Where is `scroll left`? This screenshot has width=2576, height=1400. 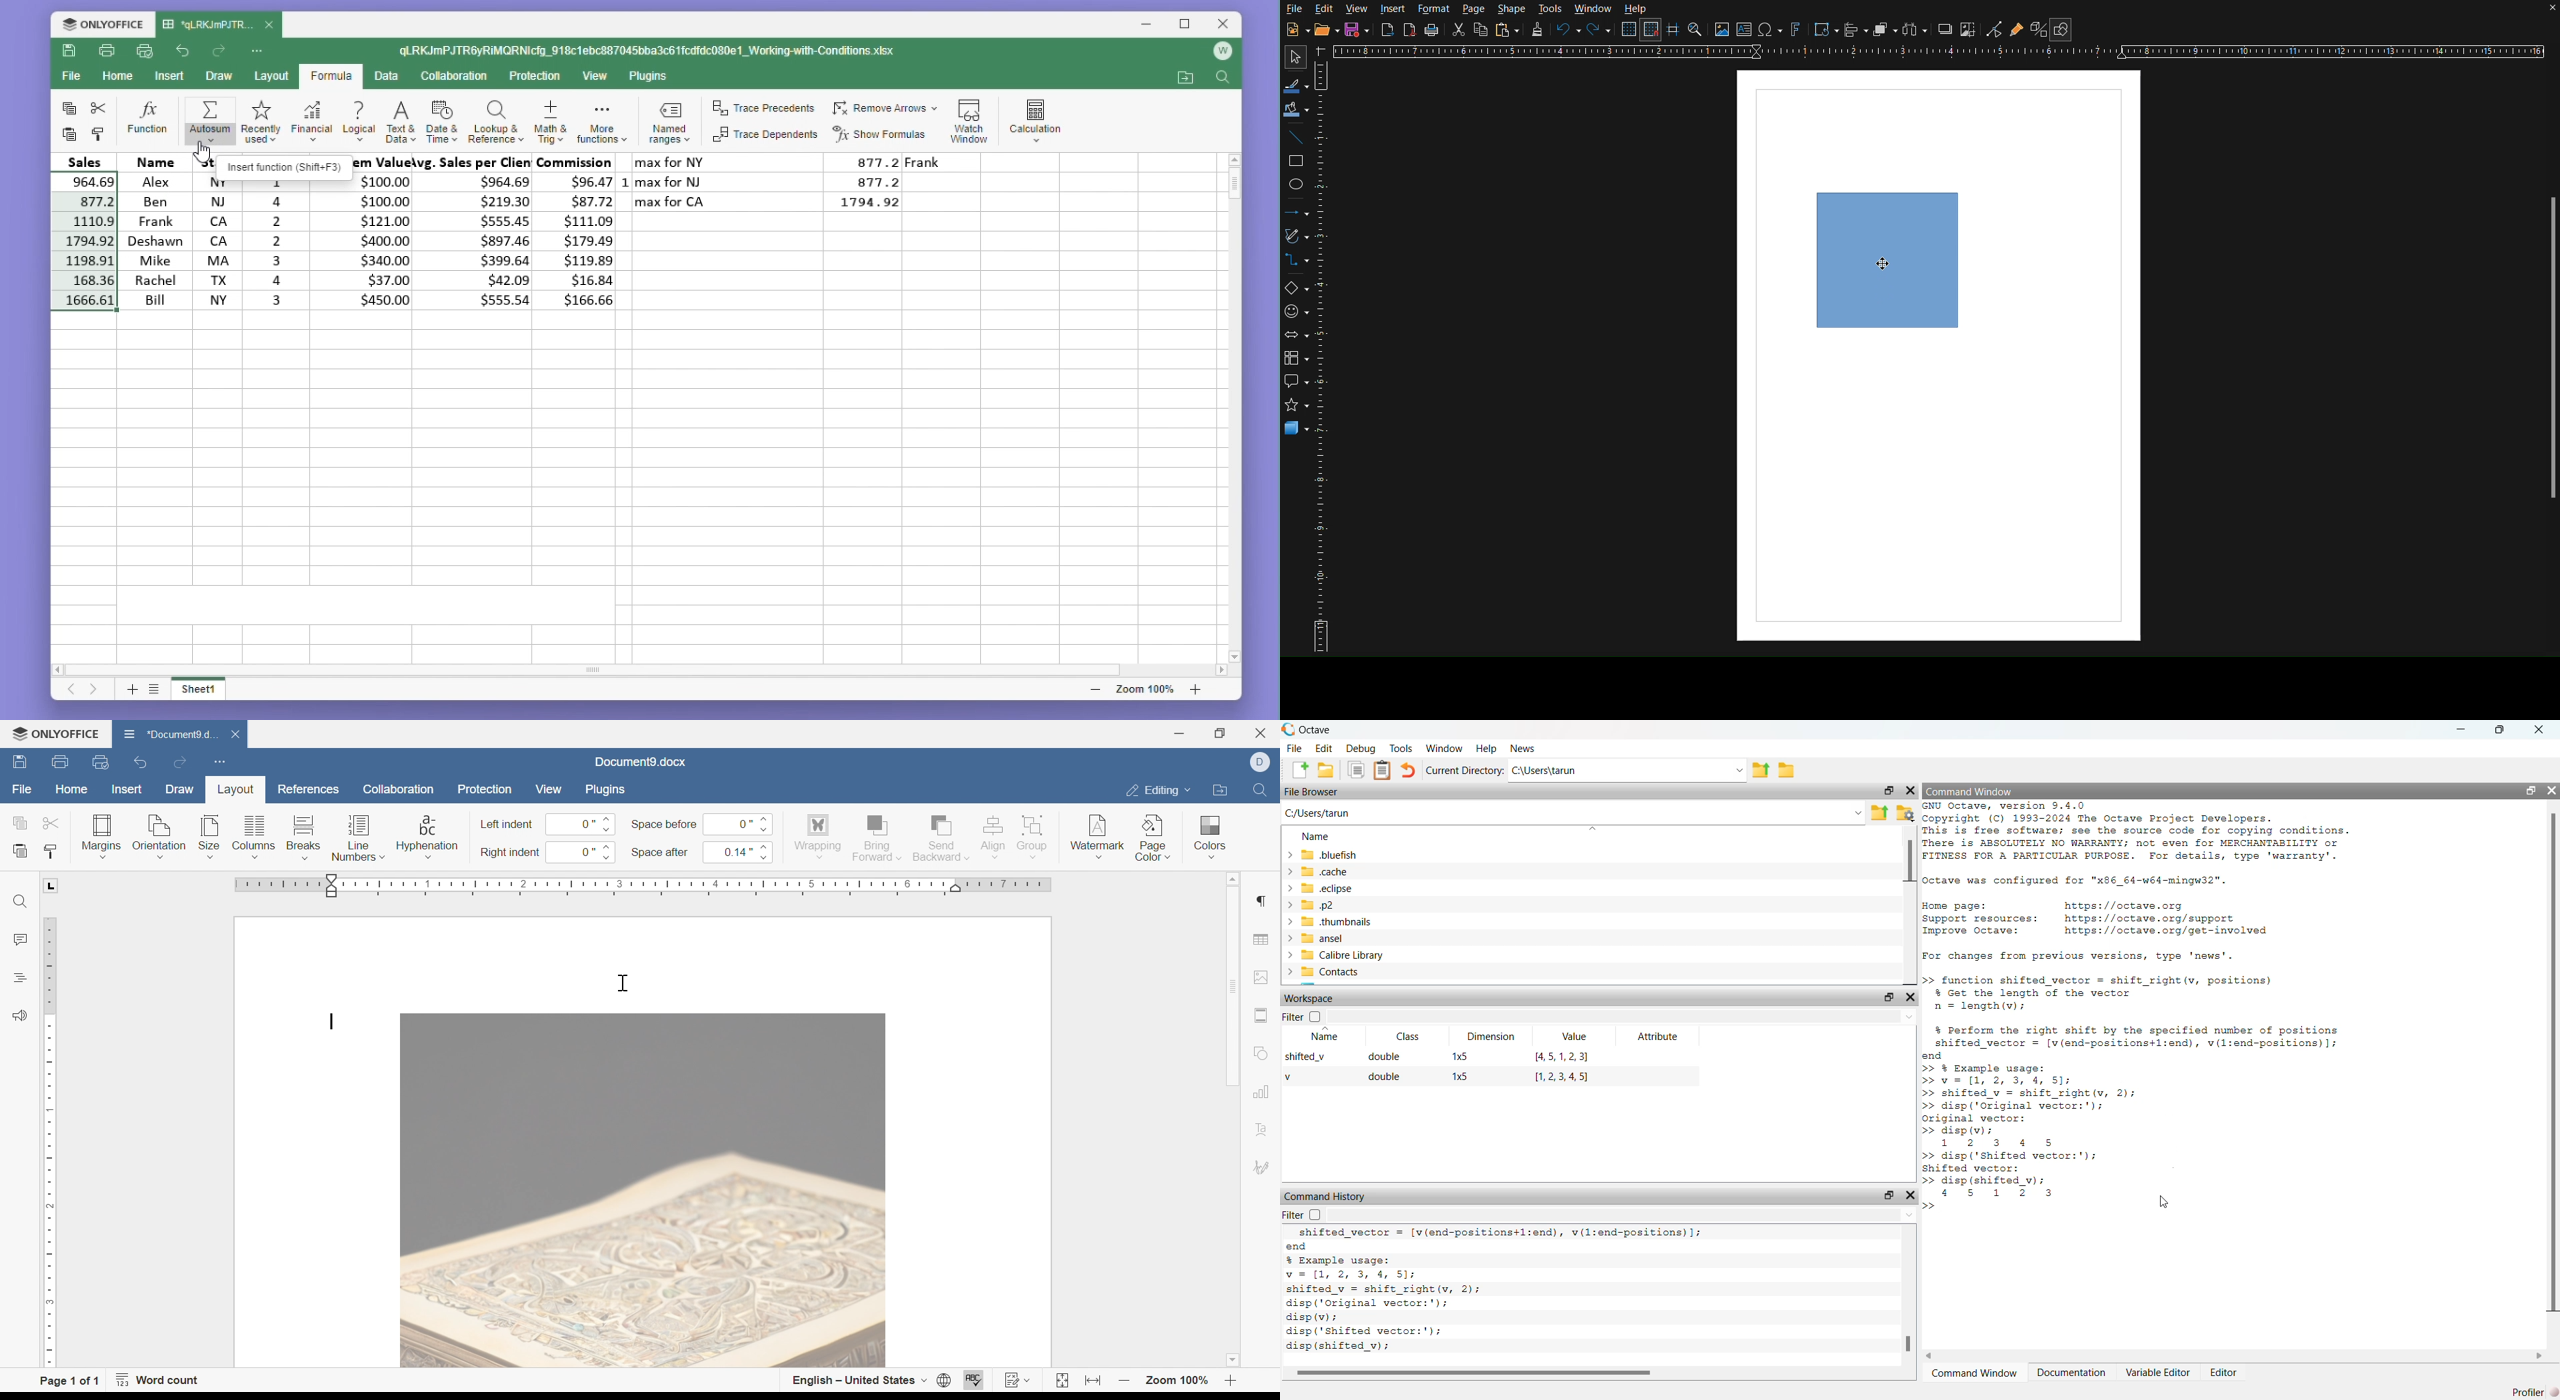 scroll left is located at coordinates (61, 672).